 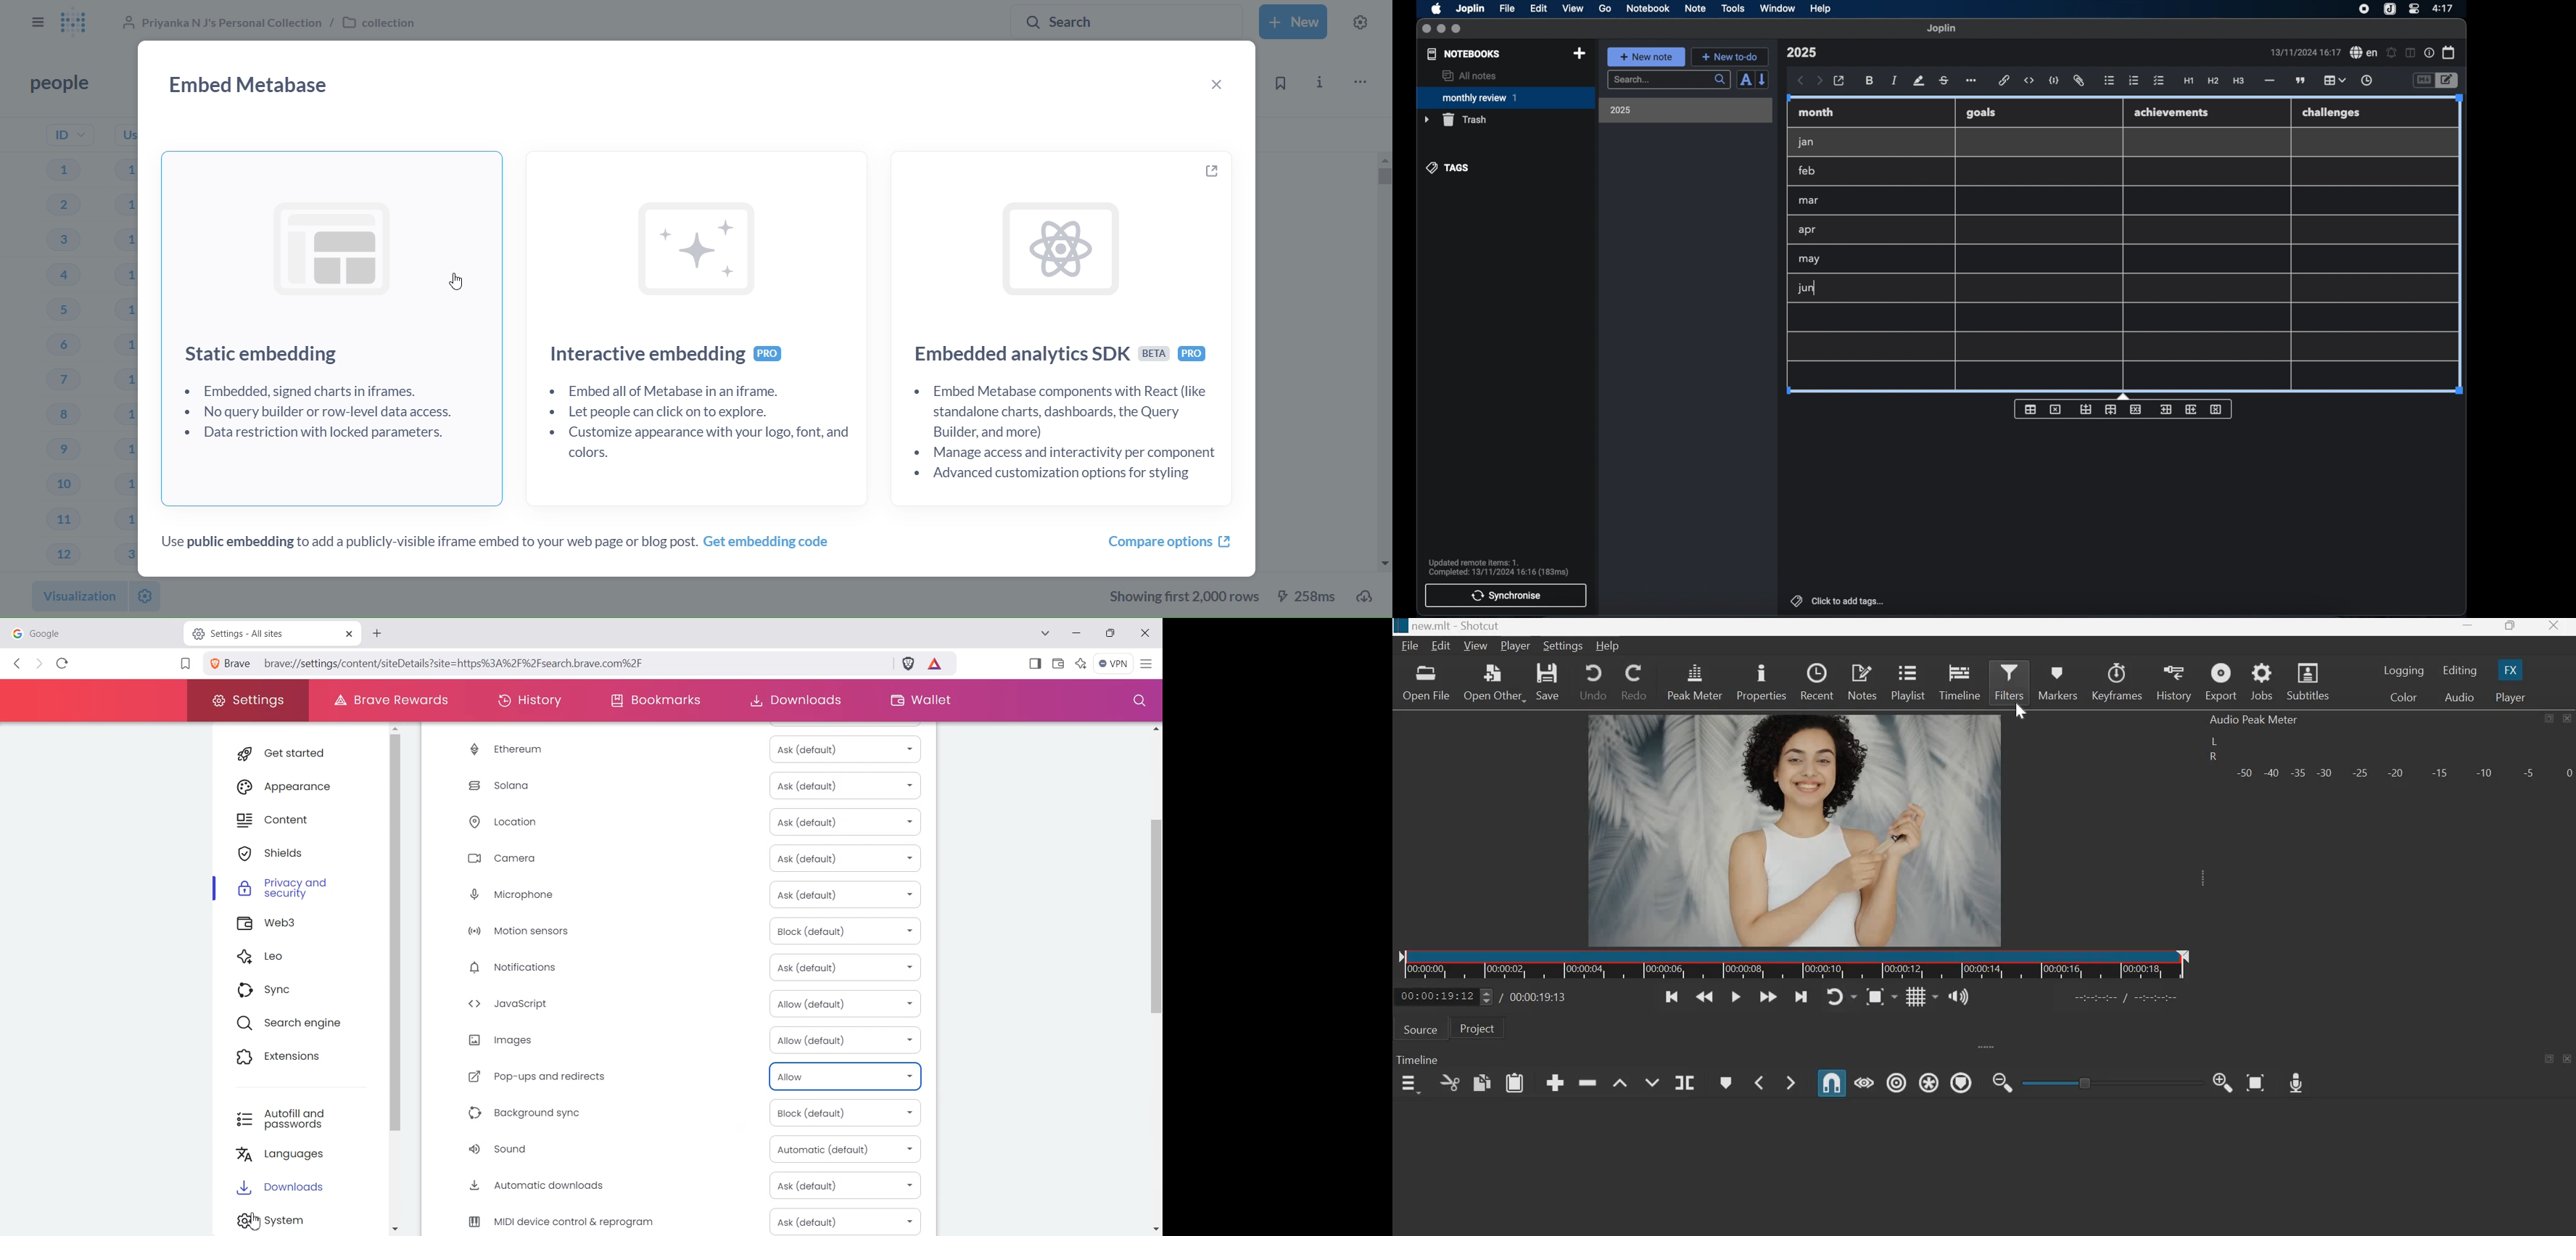 I want to click on notebook, so click(x=1648, y=9).